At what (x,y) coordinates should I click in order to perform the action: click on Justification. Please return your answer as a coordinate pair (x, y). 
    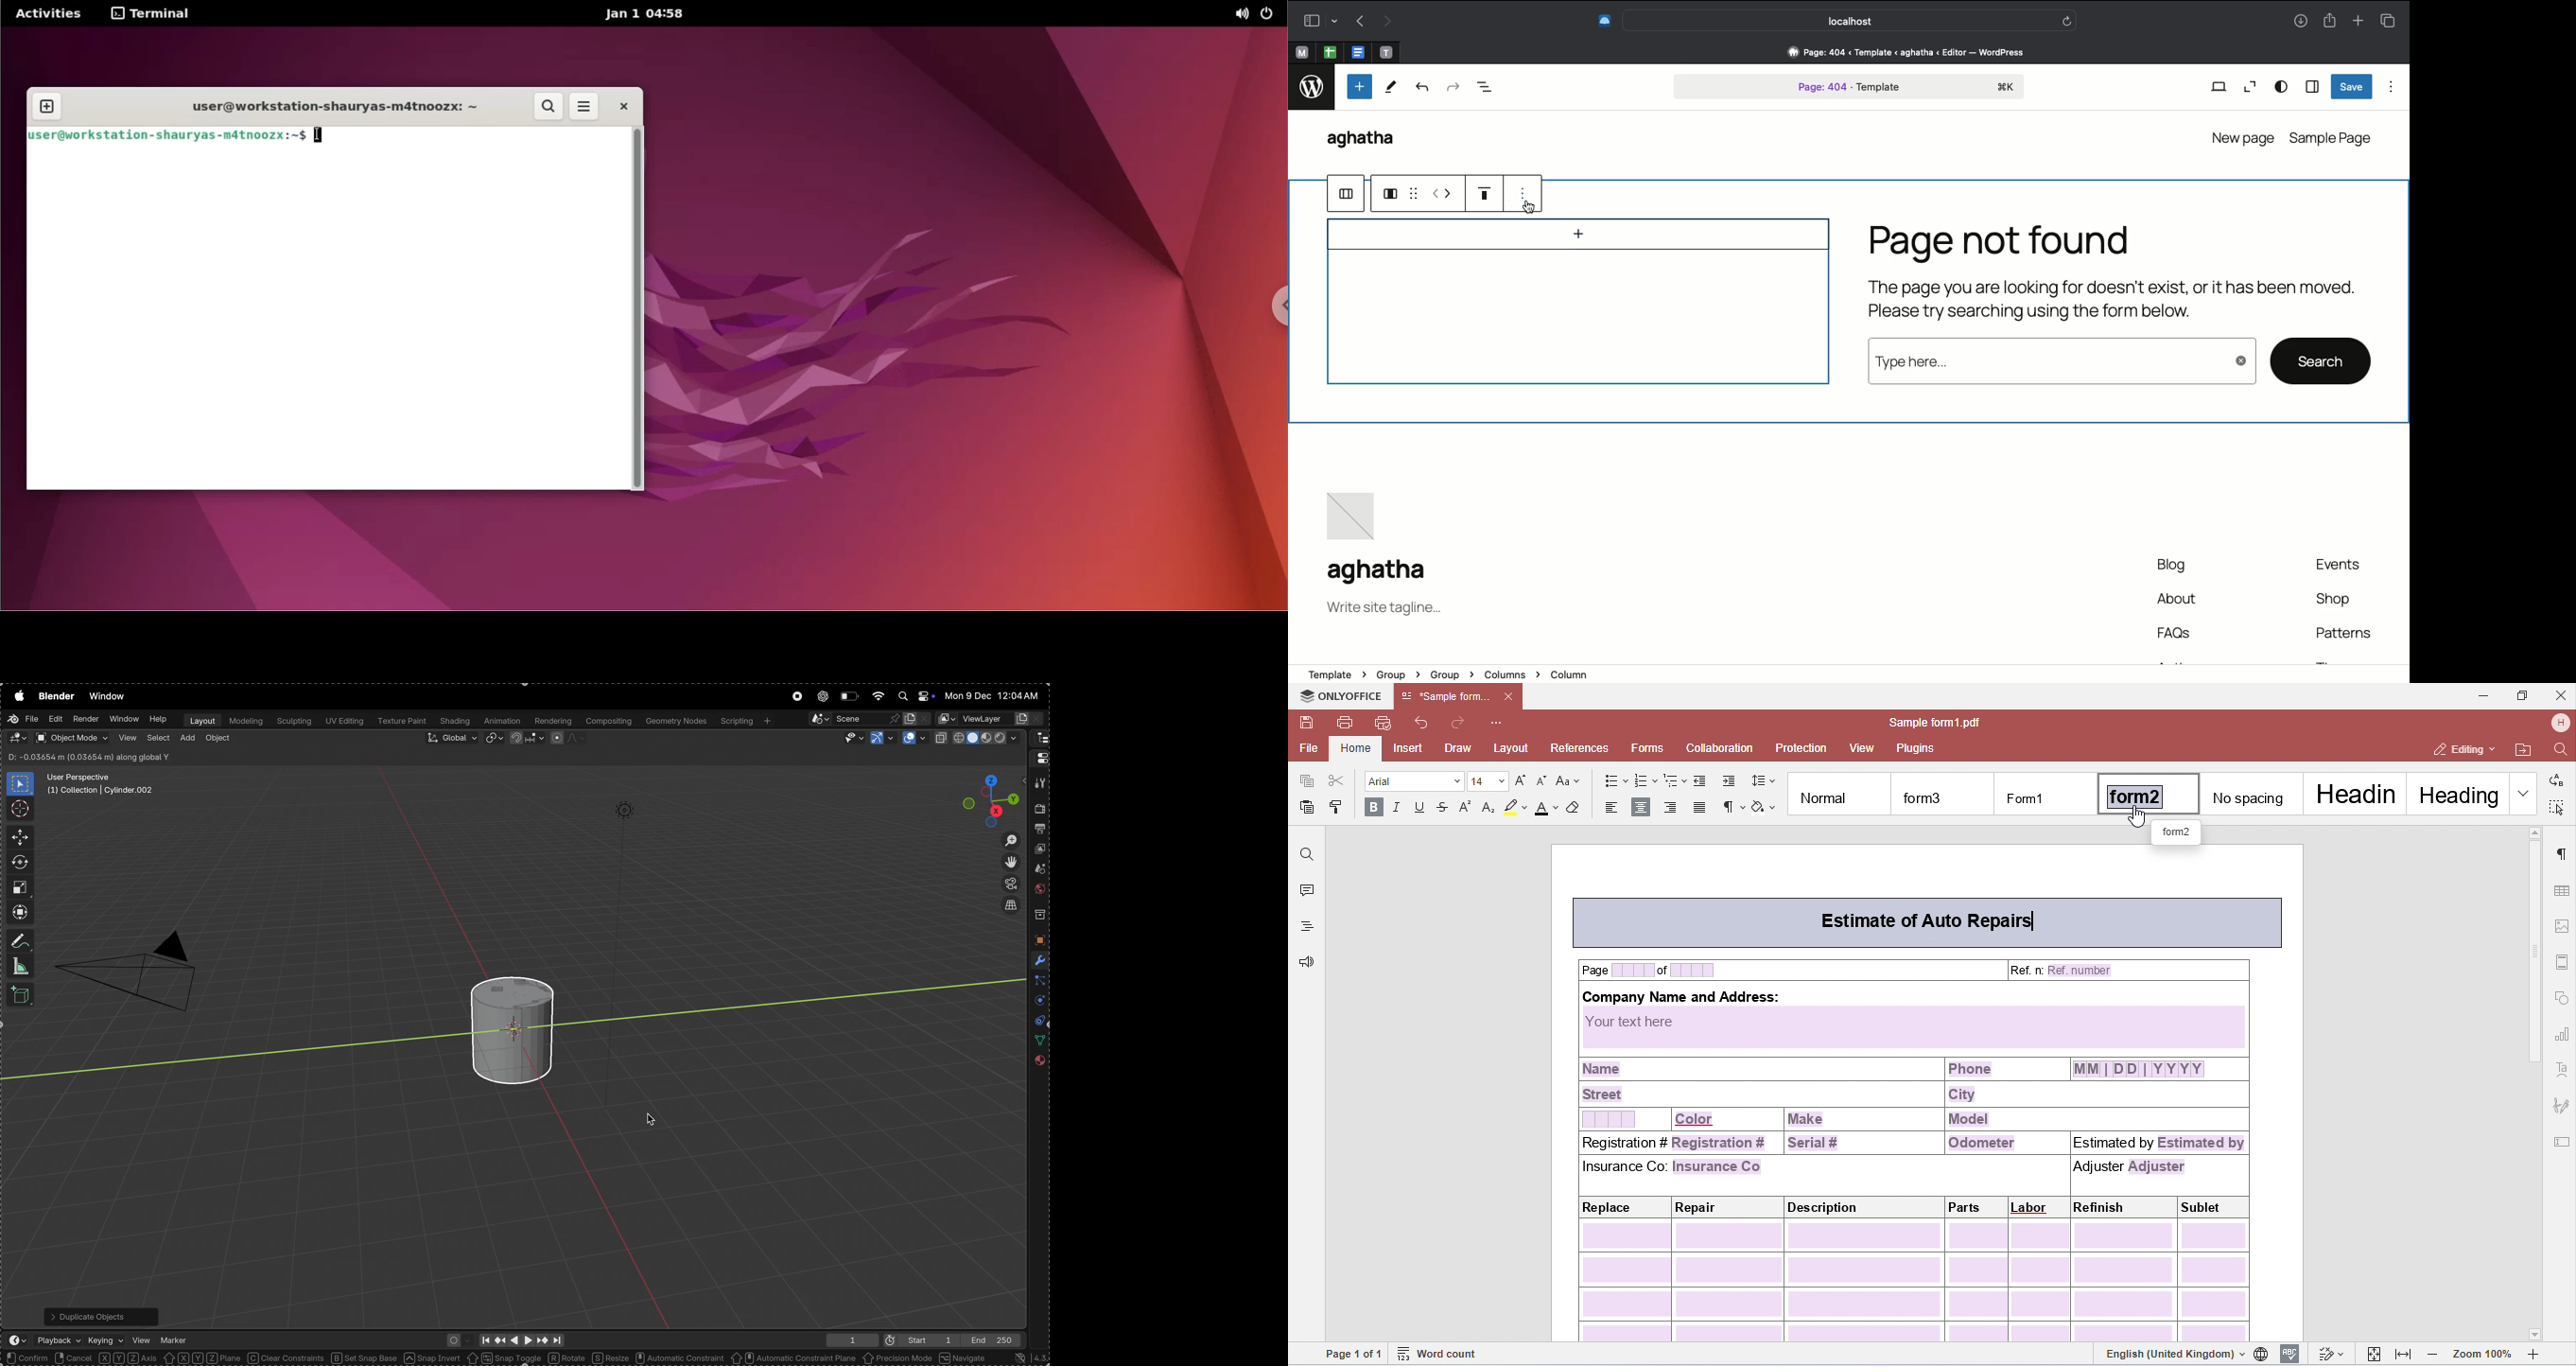
    Looking at the image, I should click on (1482, 193).